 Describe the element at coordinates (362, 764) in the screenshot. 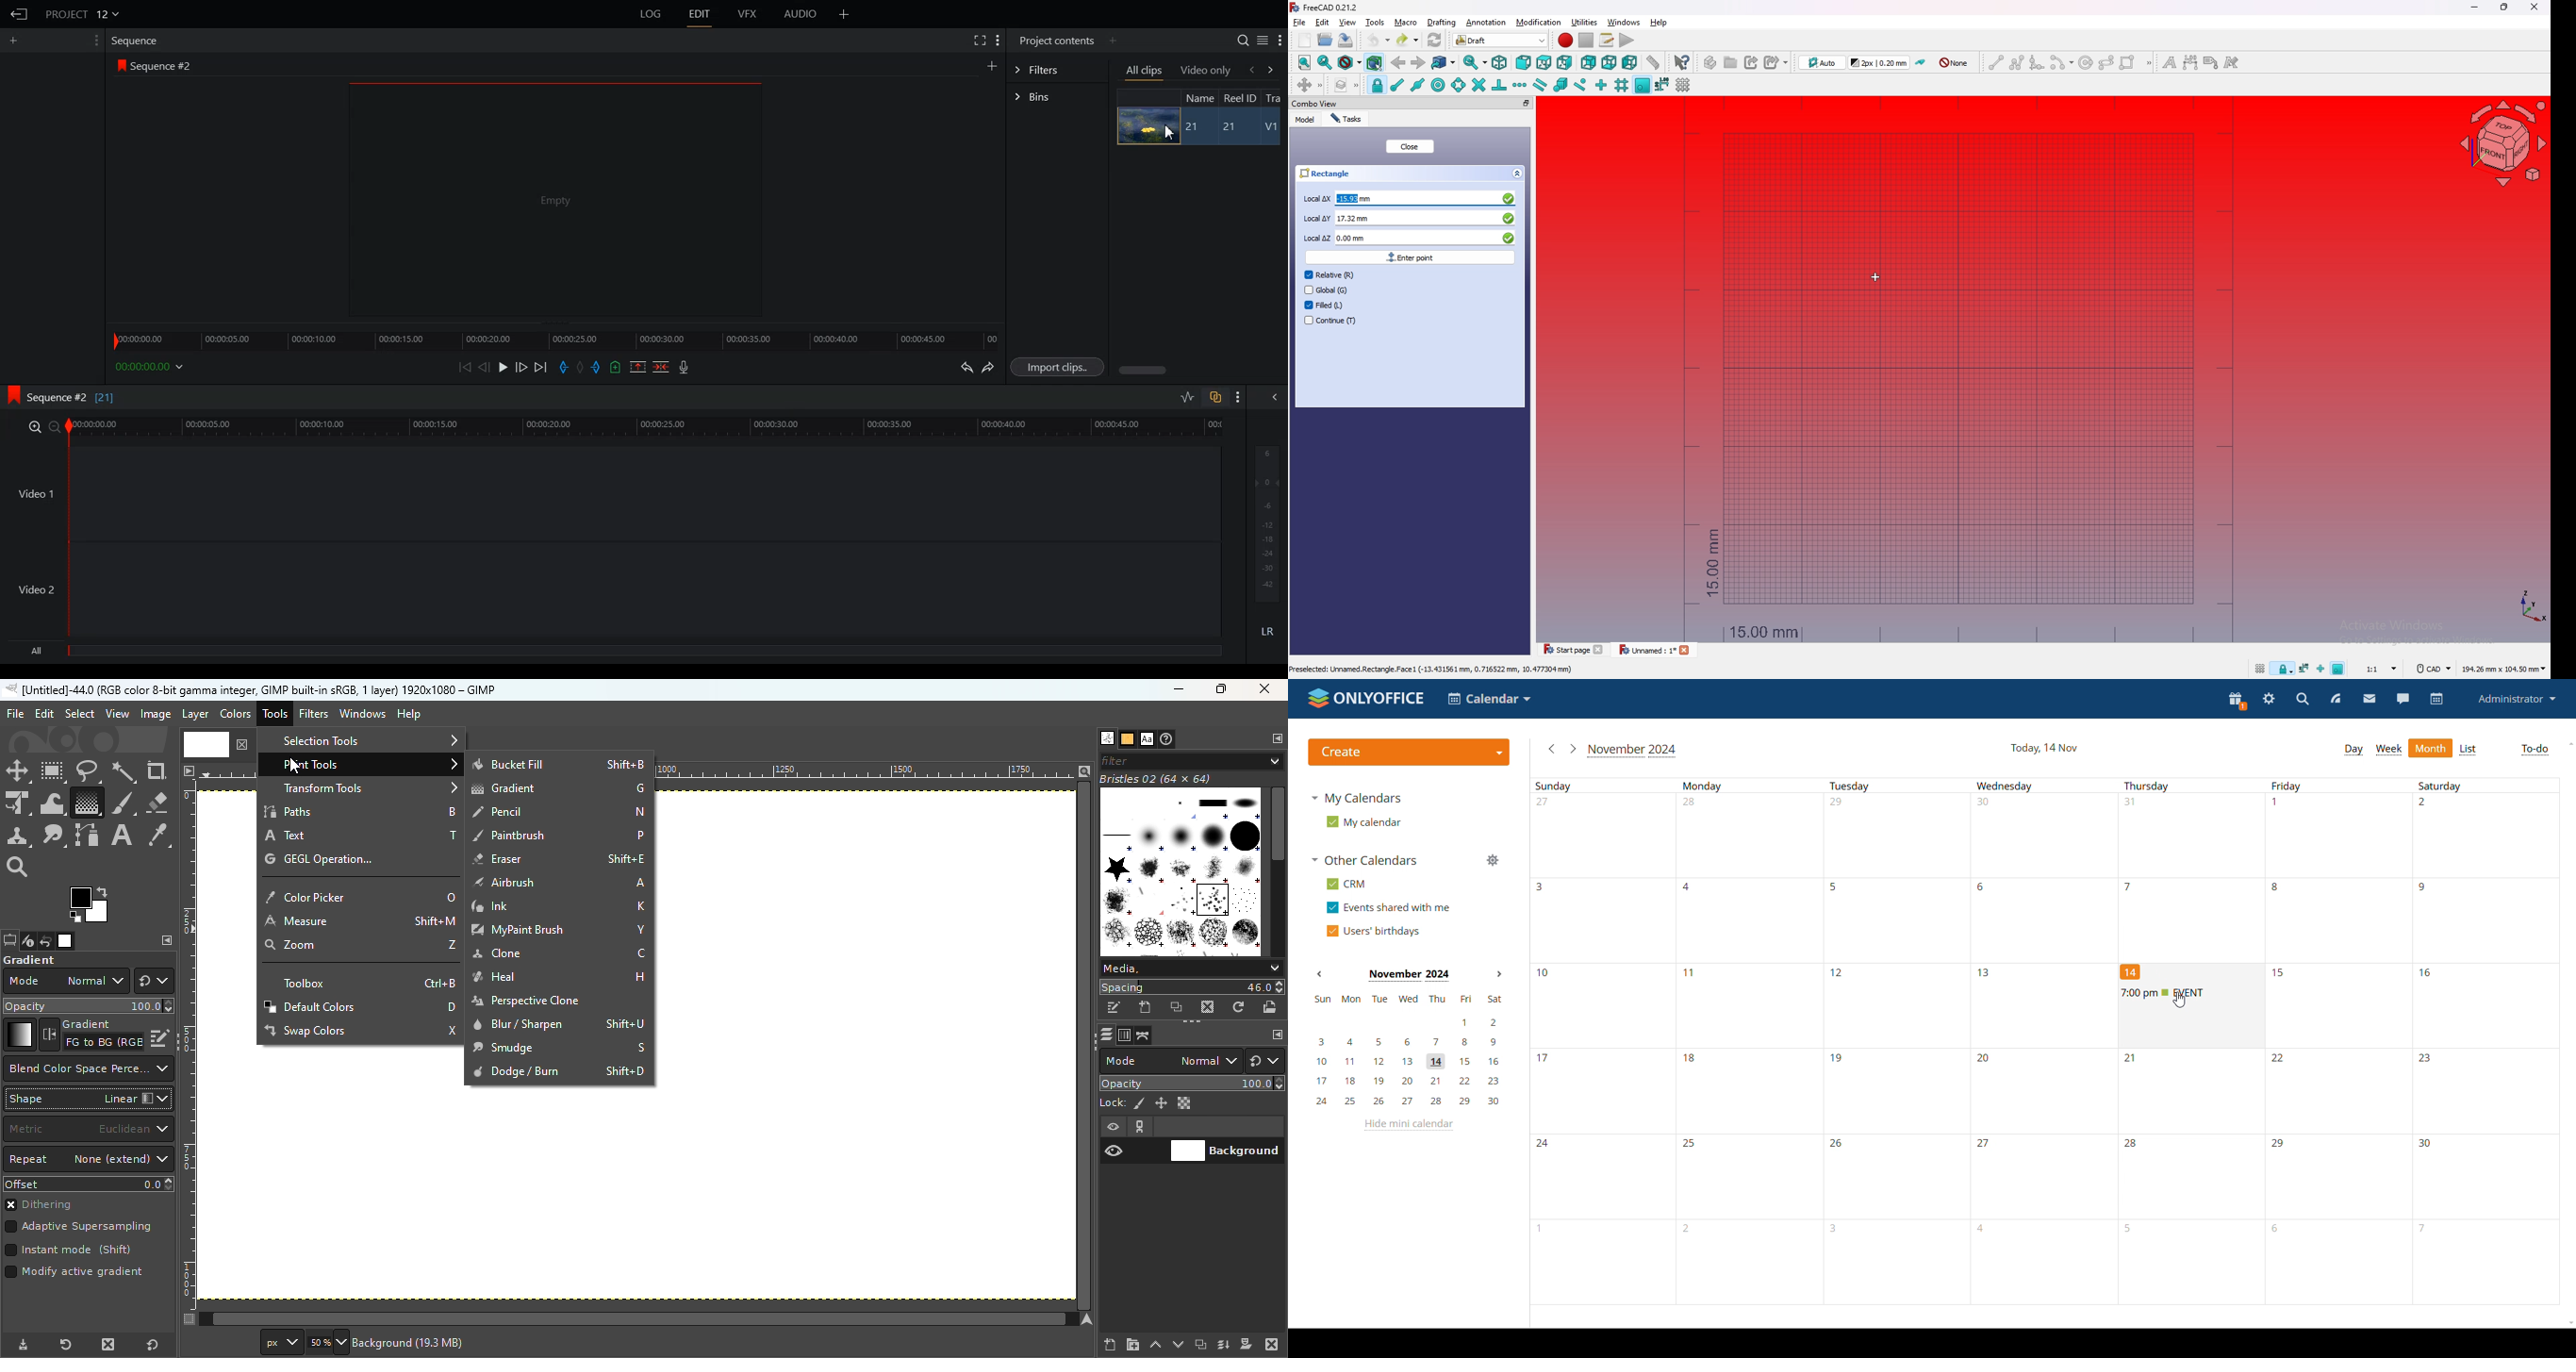

I see `Paint tools` at that location.